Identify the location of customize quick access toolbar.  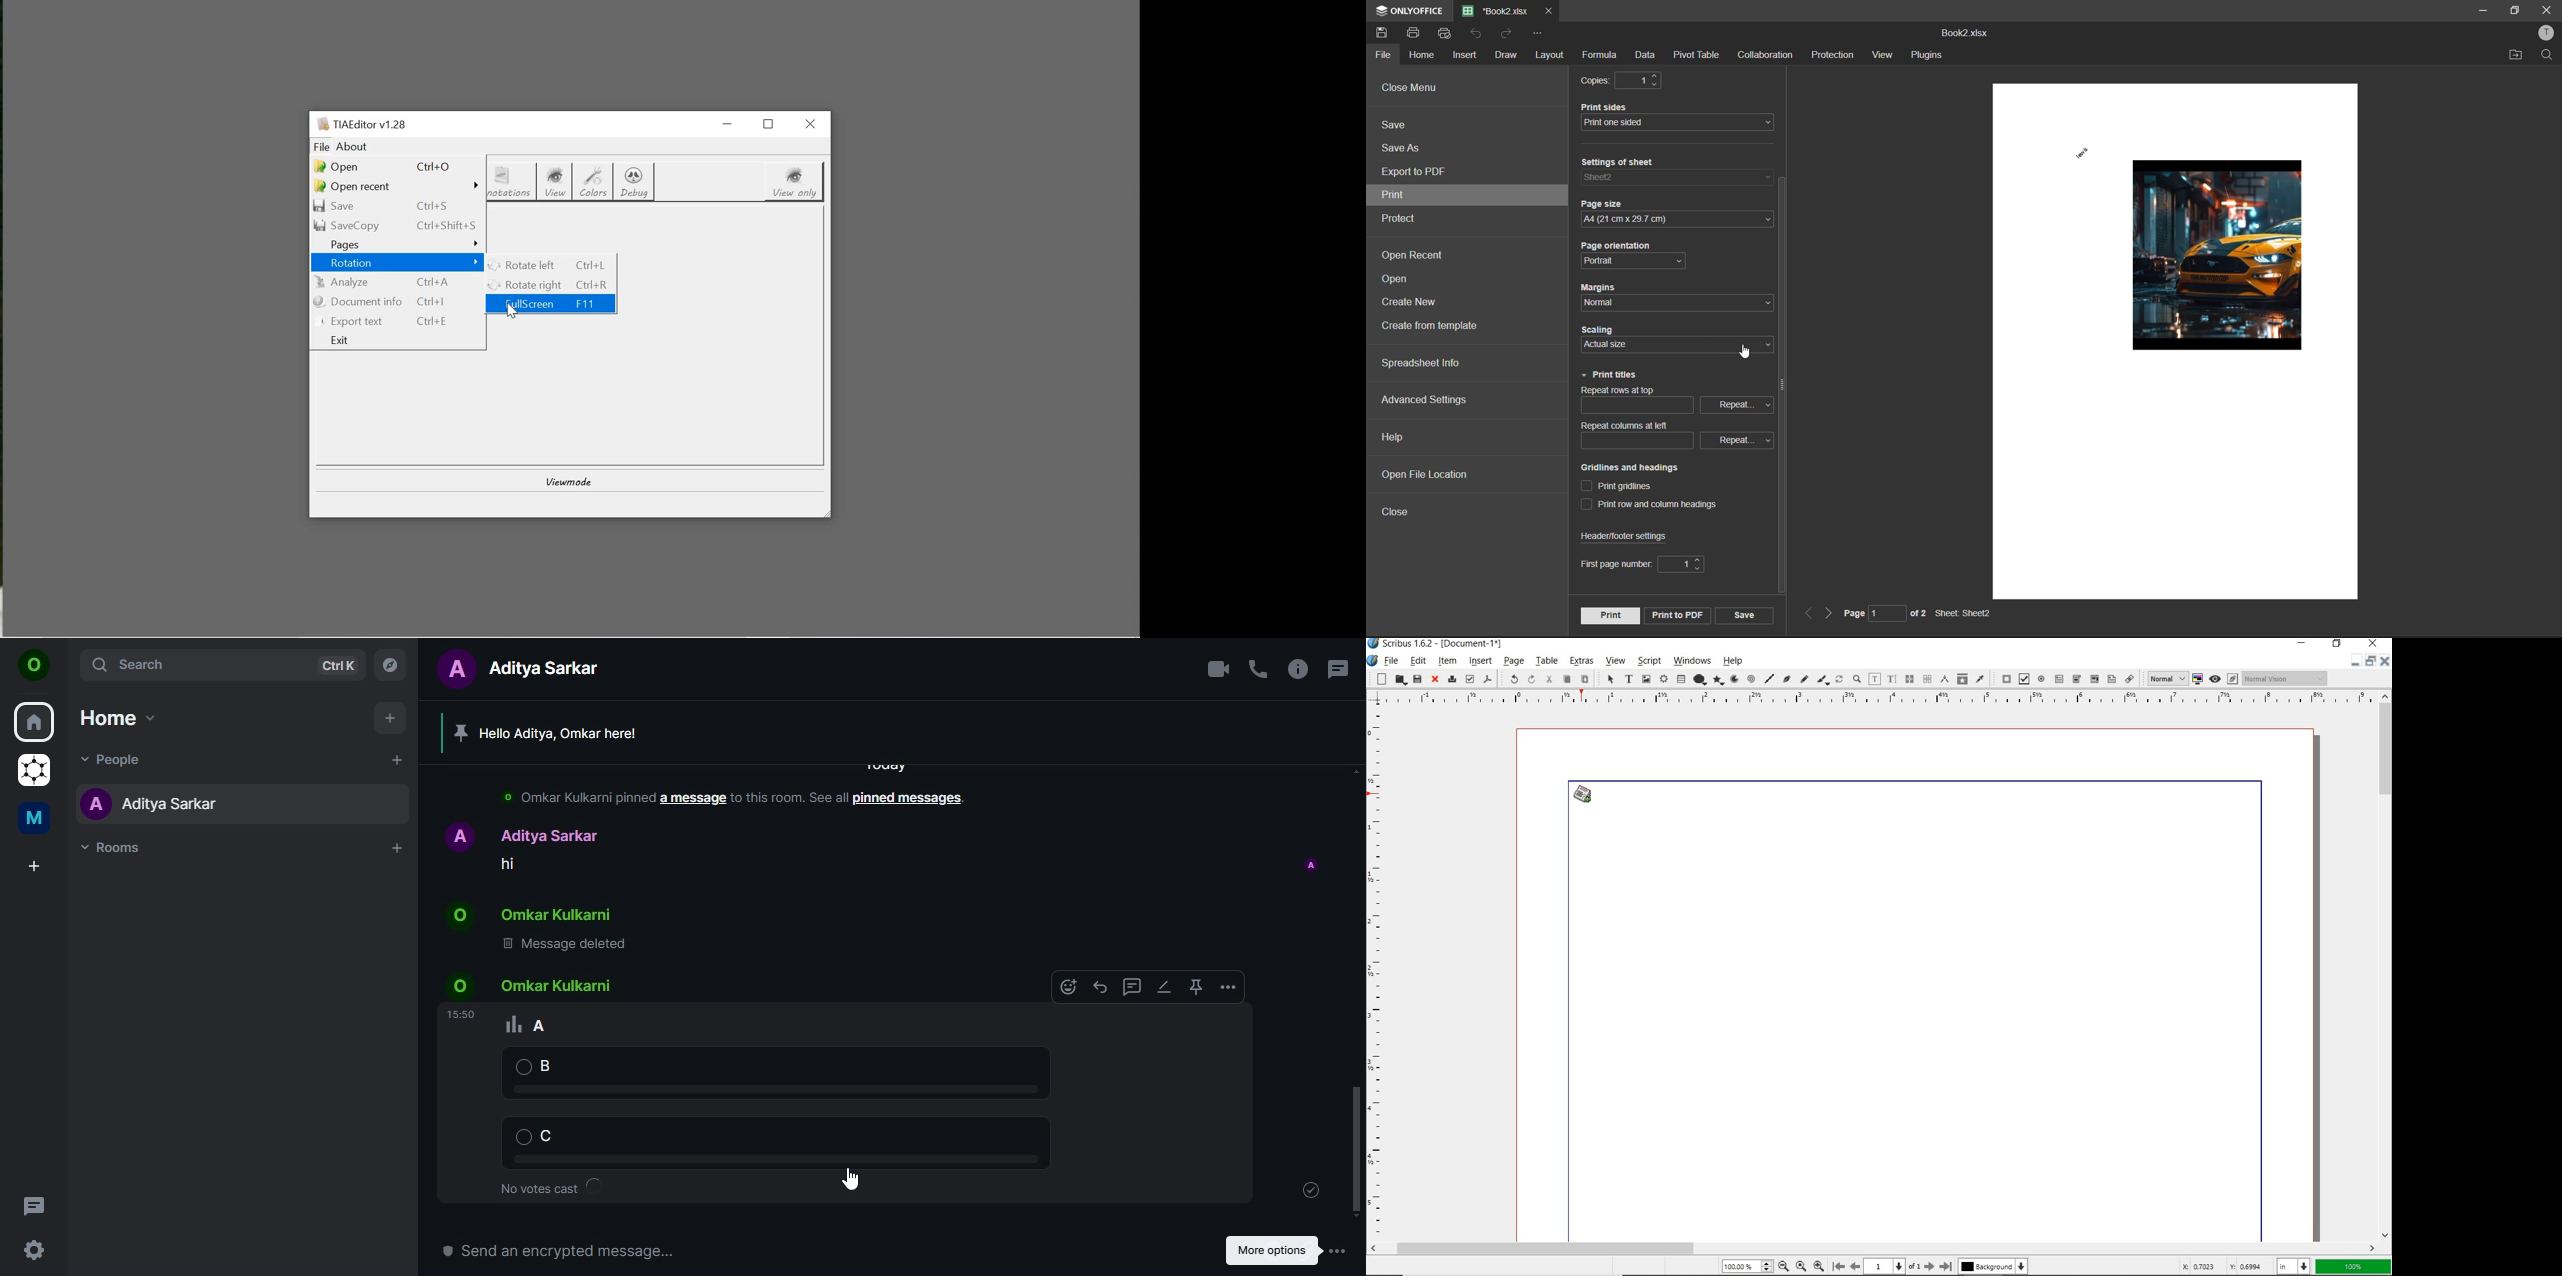
(1539, 34).